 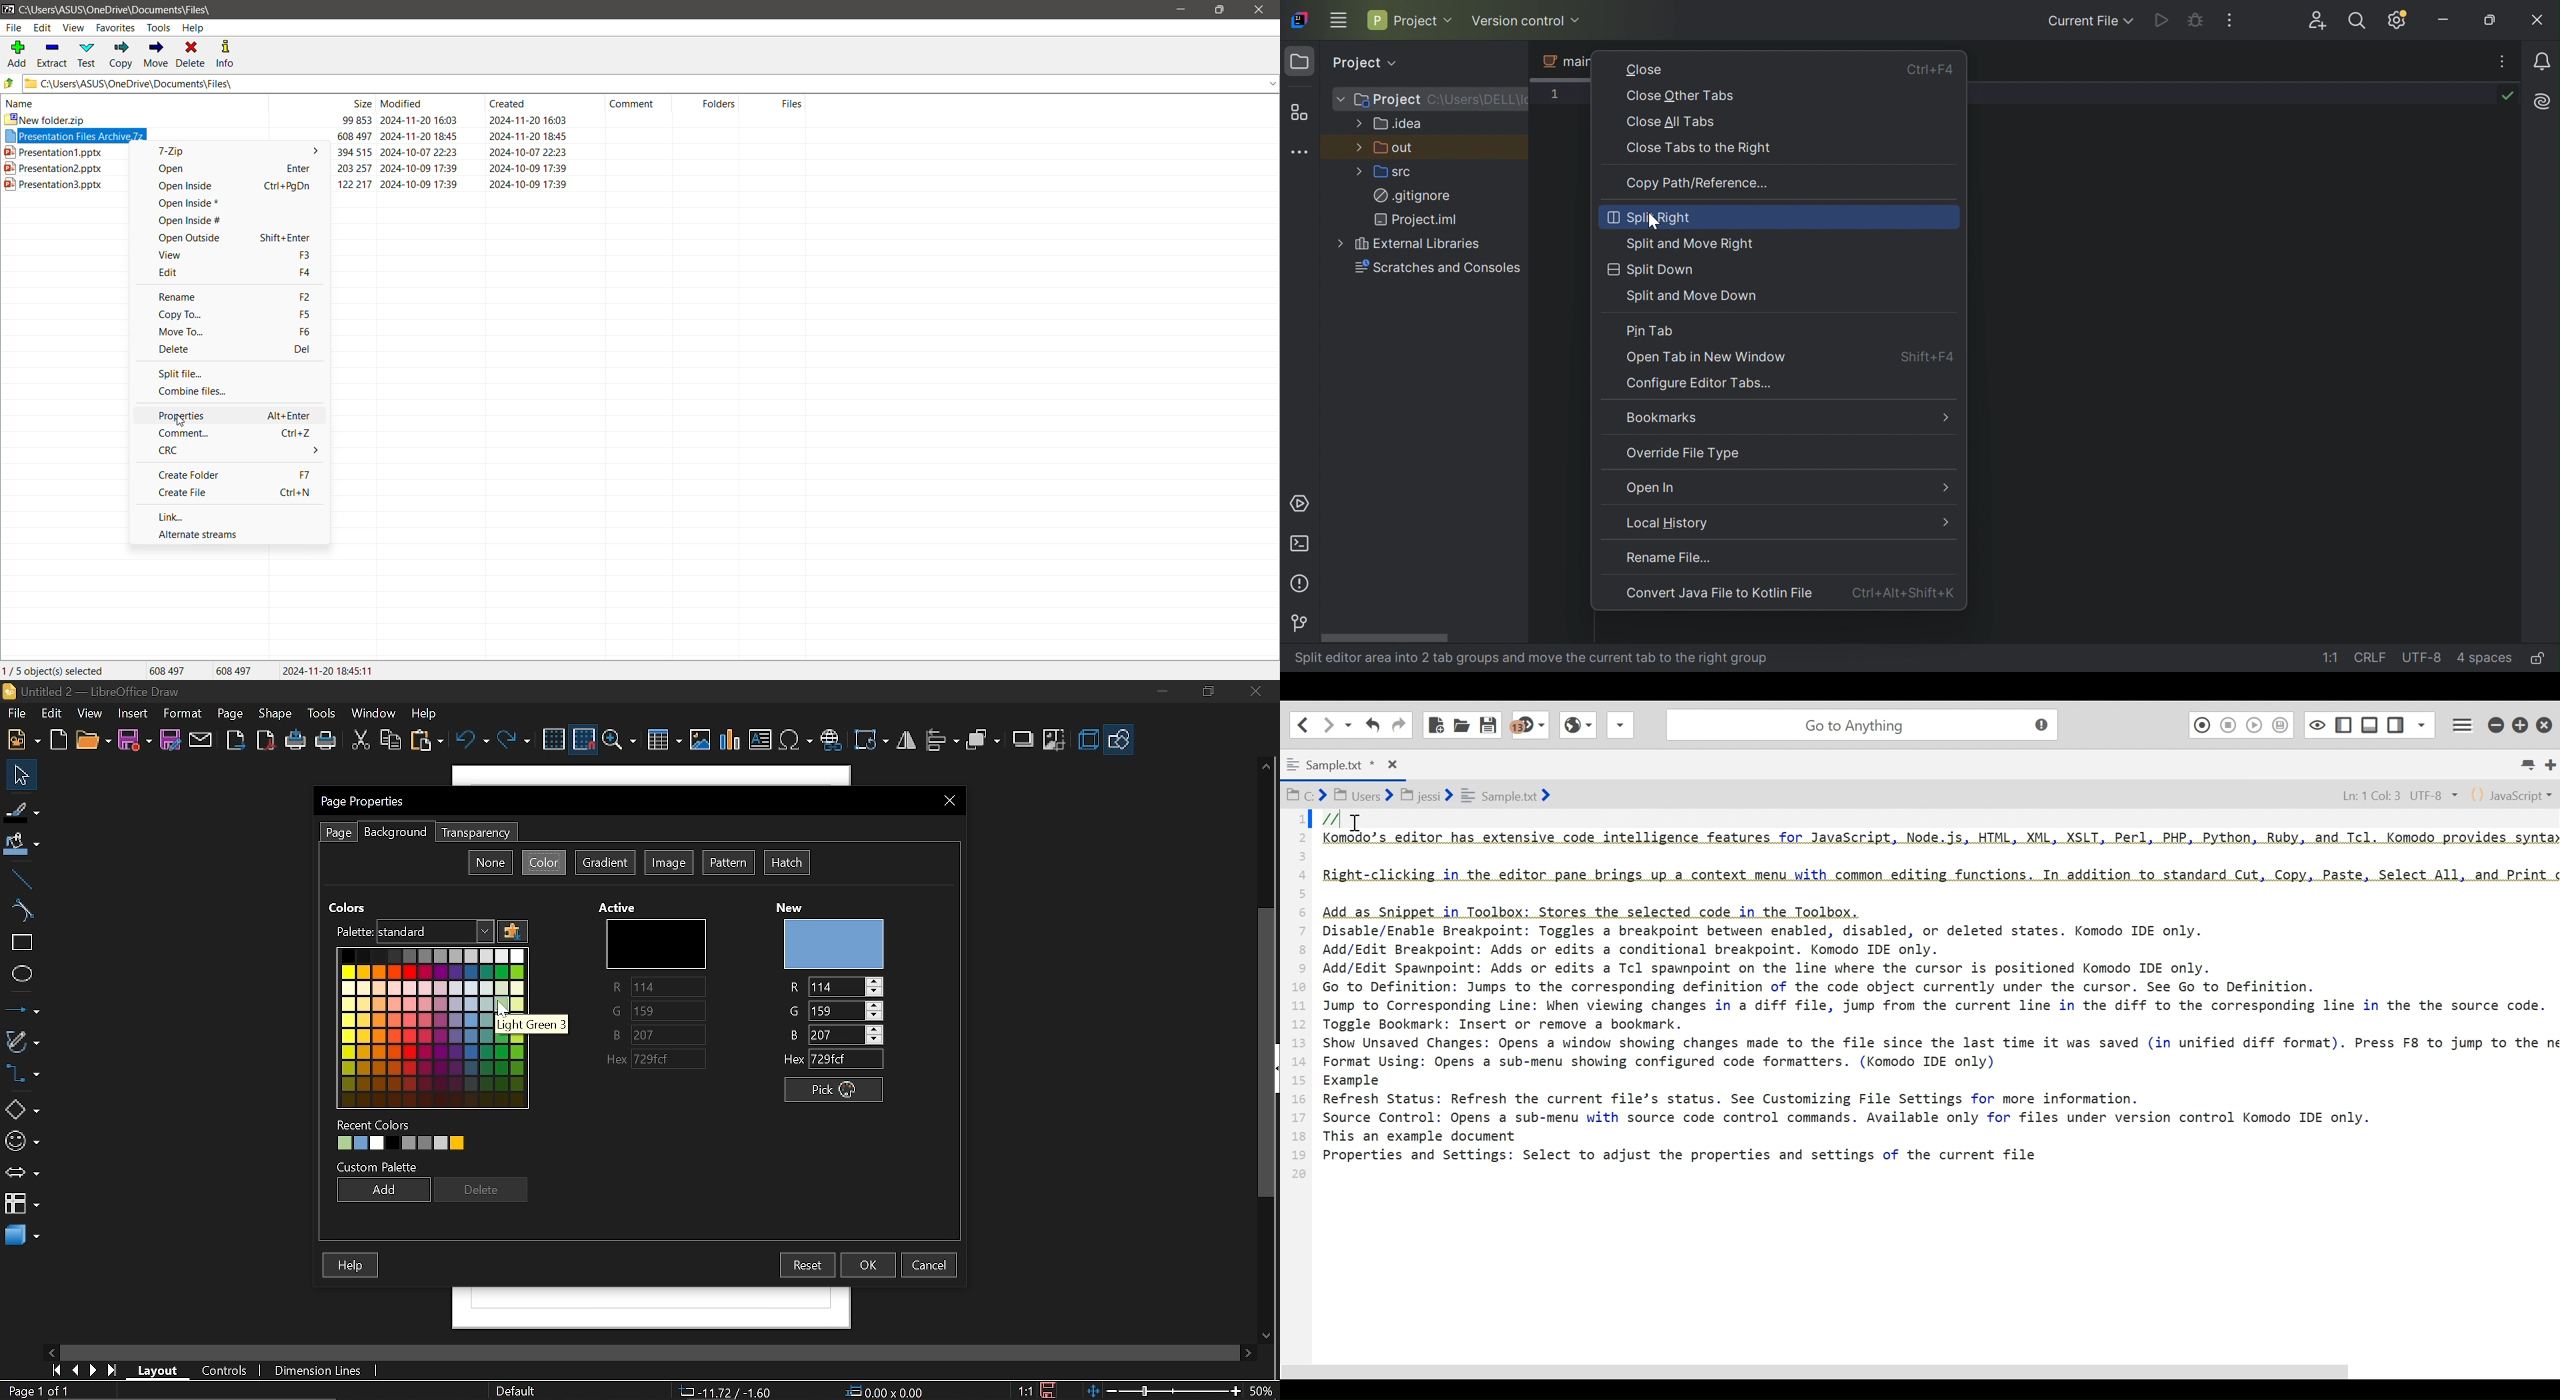 I want to click on Create File, so click(x=191, y=493).